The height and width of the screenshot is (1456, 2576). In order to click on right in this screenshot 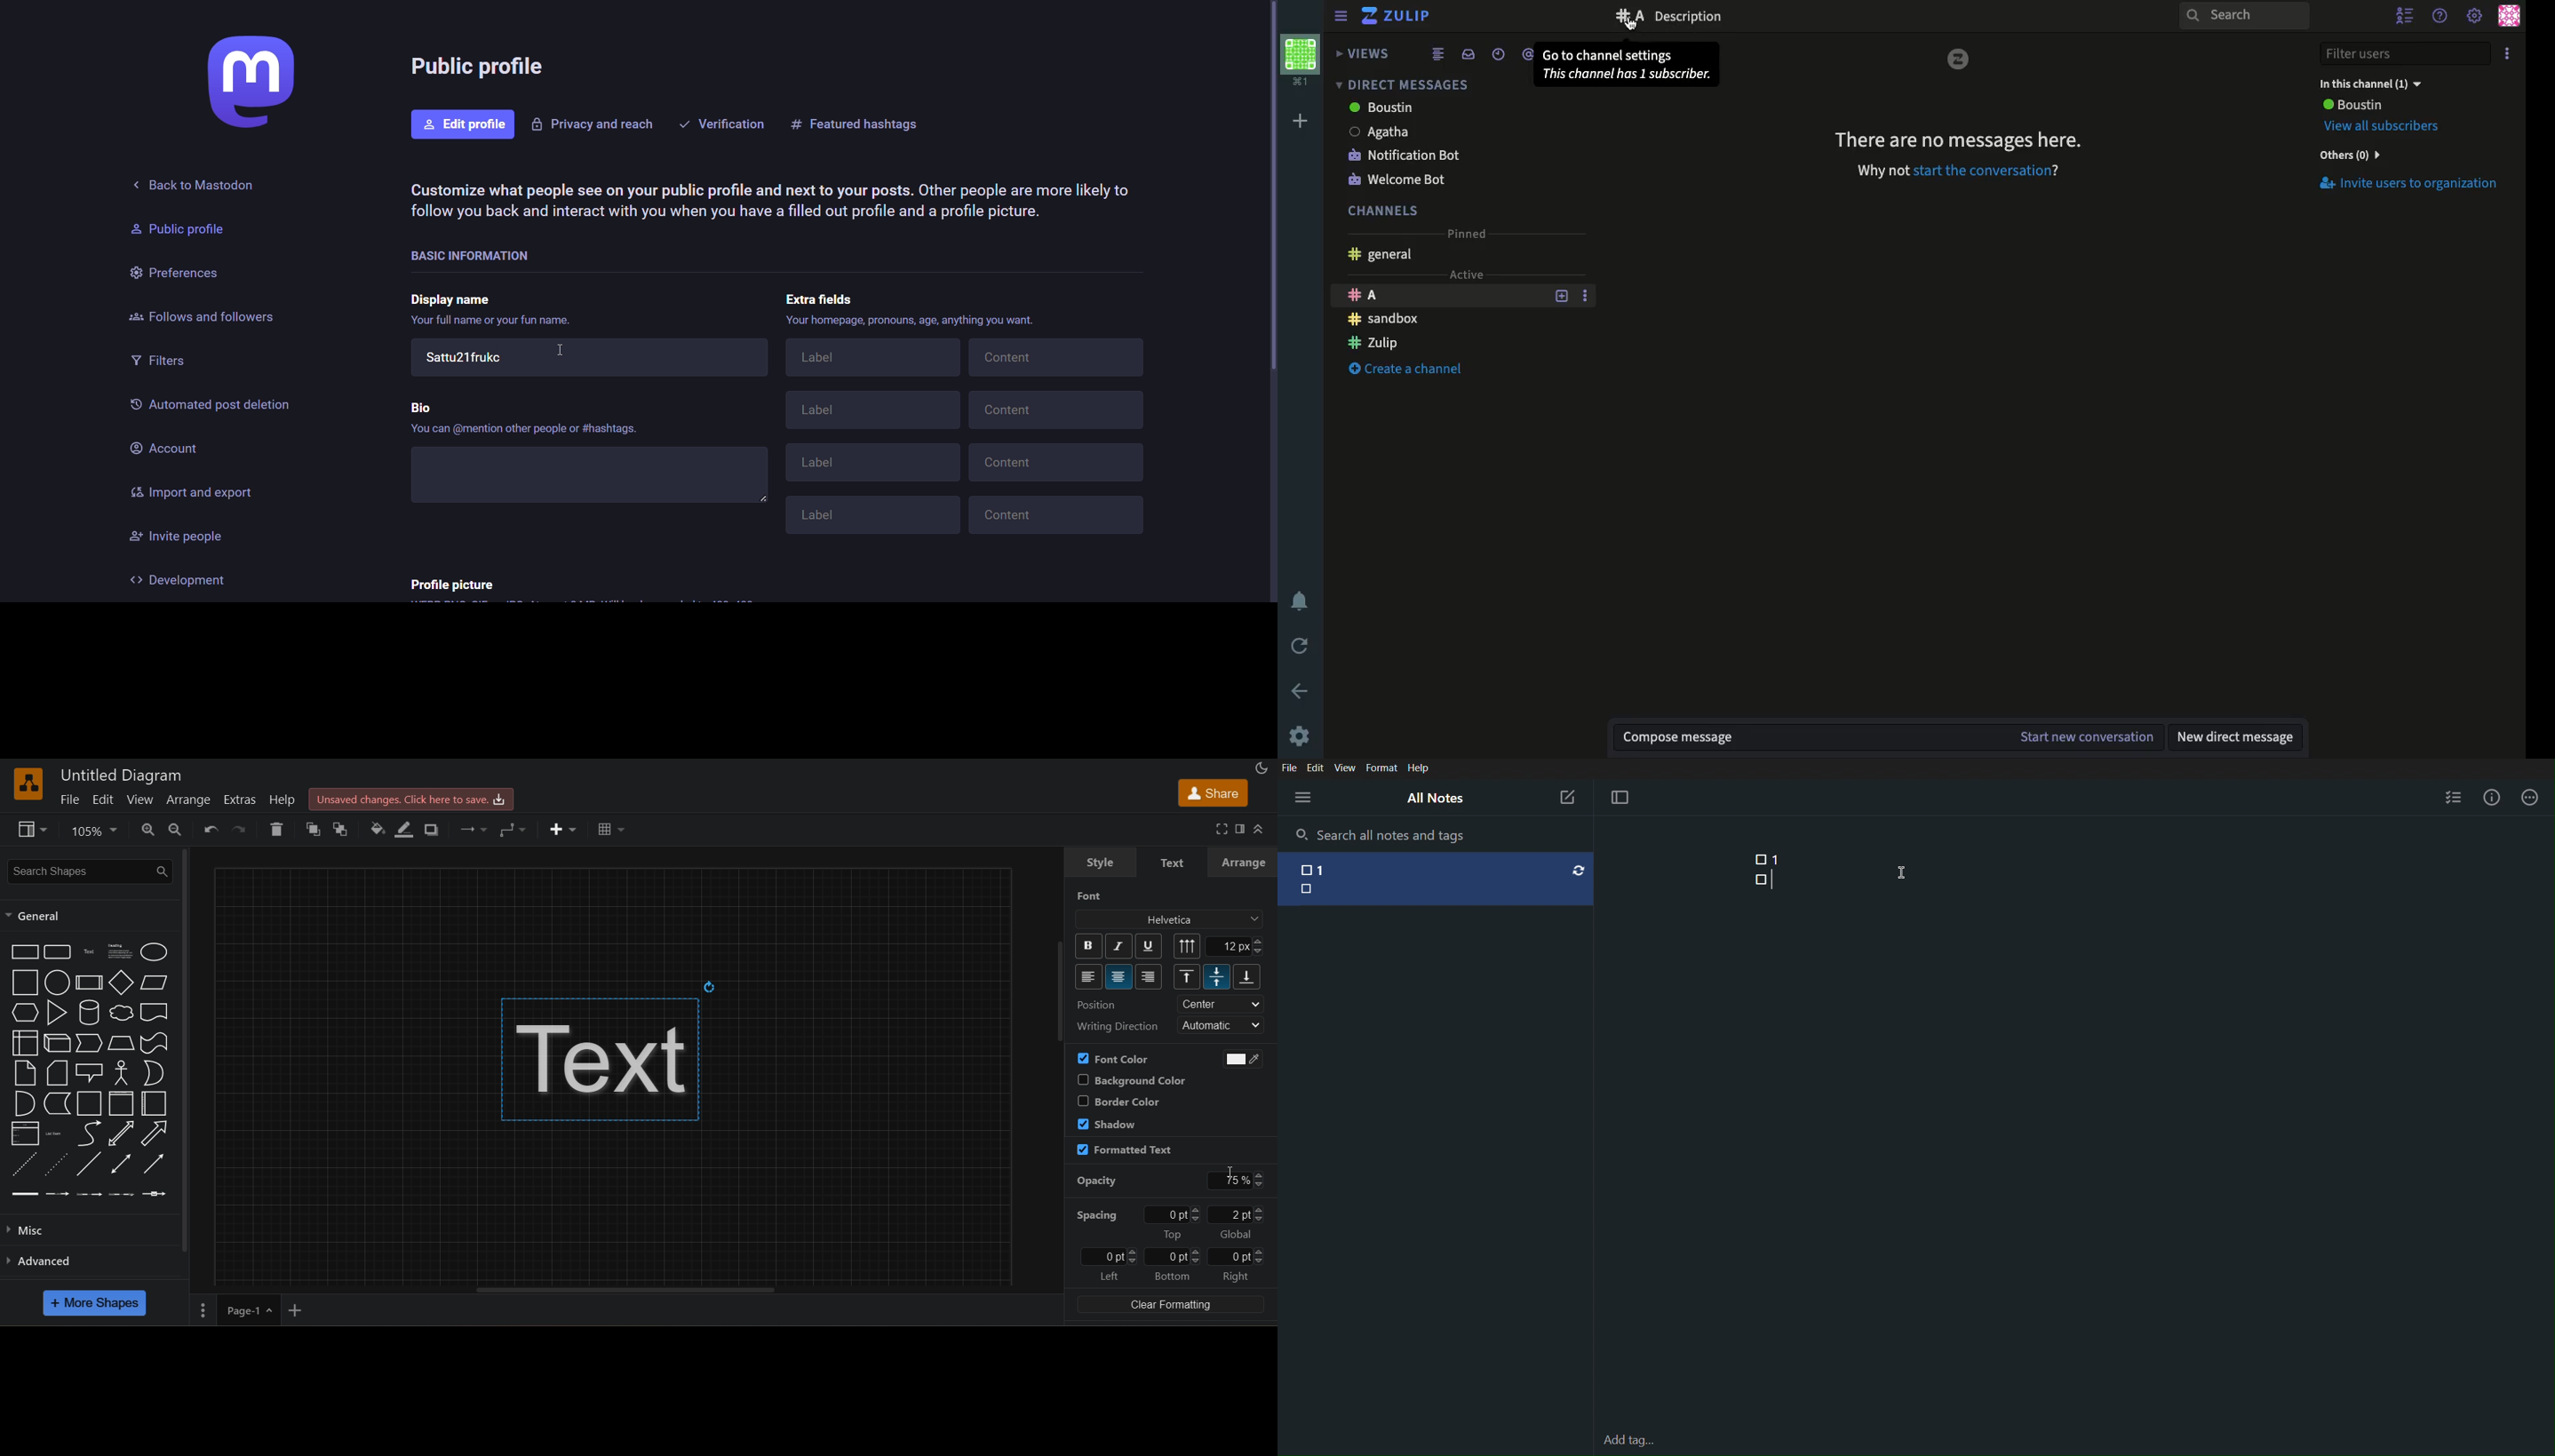, I will do `click(1149, 977)`.